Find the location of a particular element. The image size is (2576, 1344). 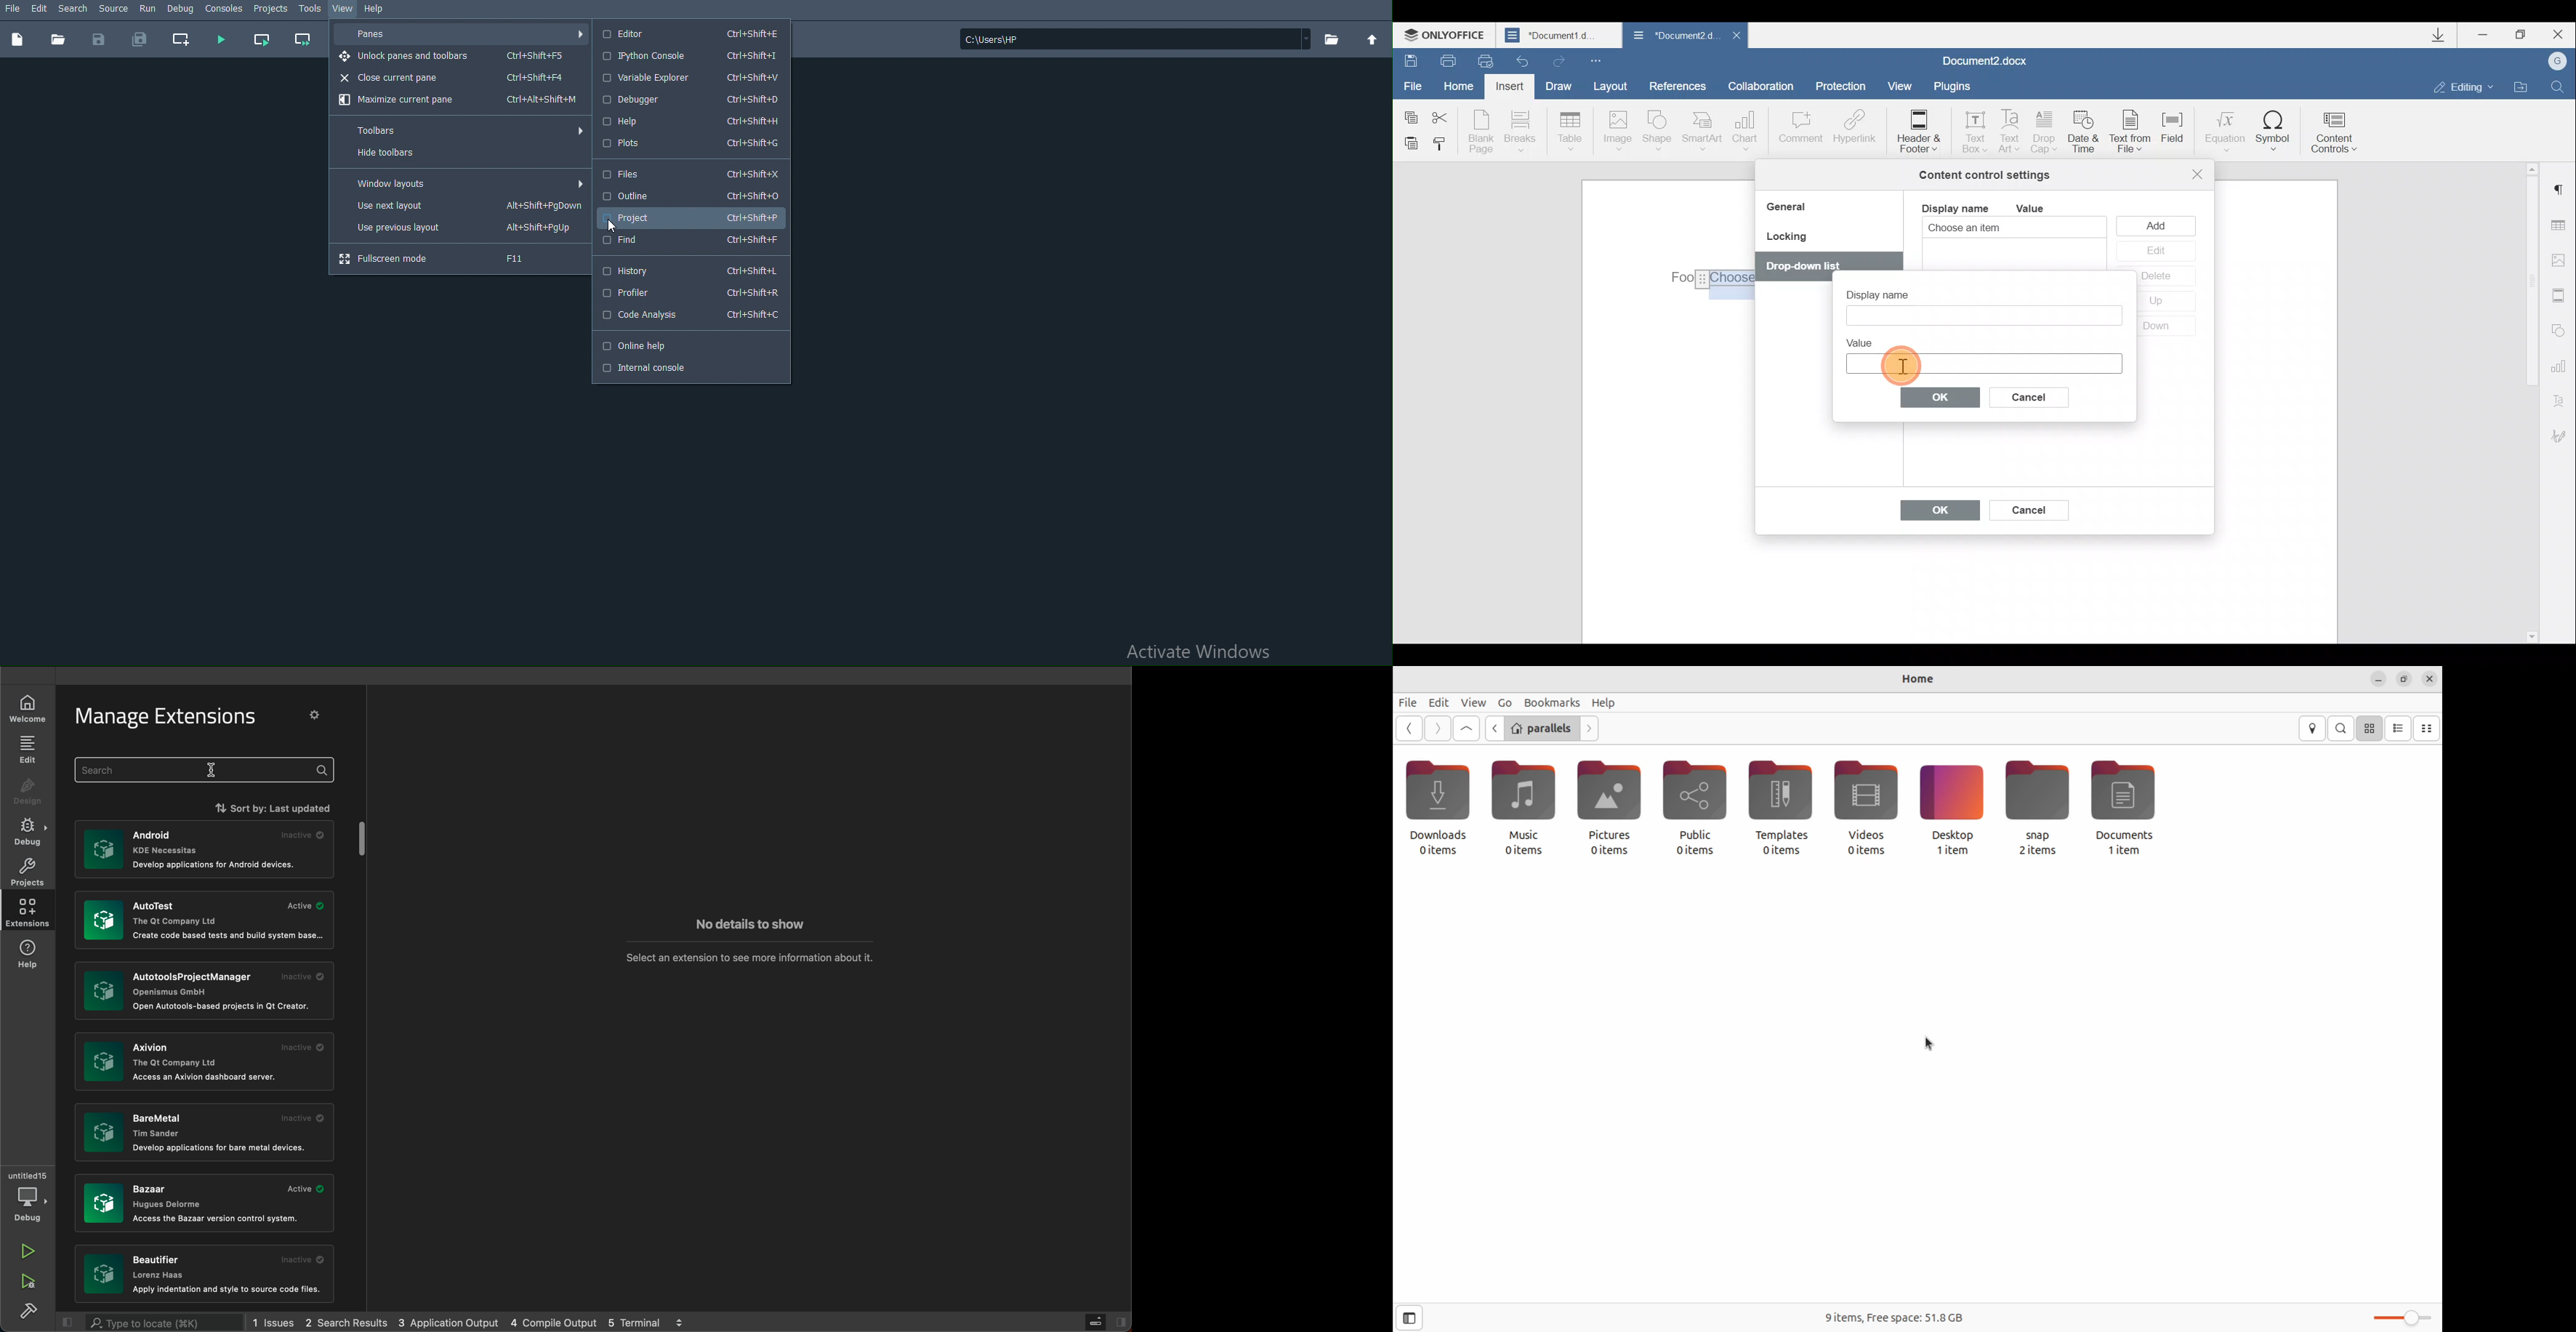

debuger is located at coordinates (29, 1196).